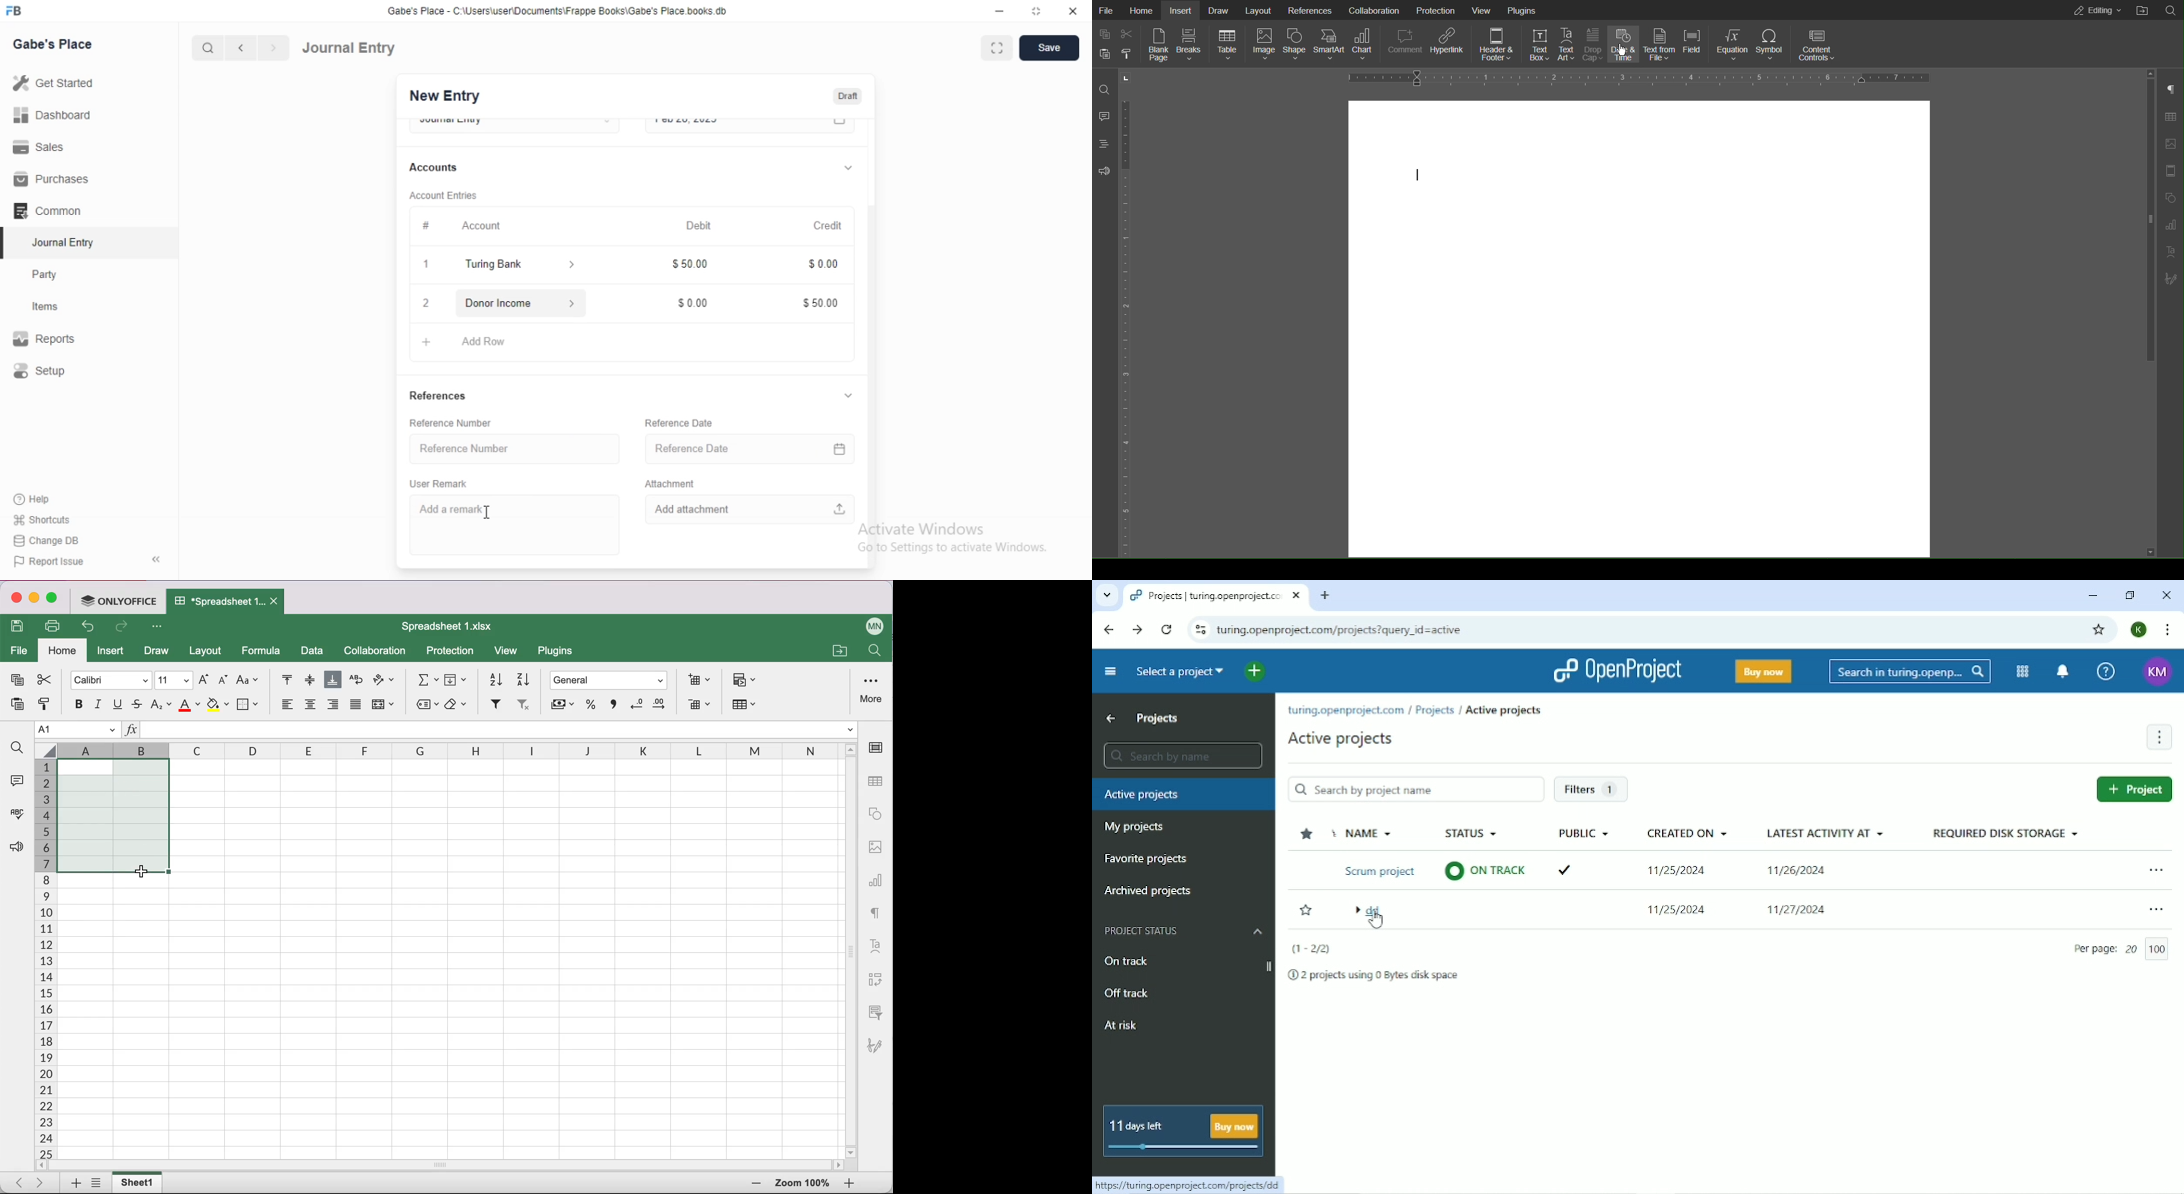 The height and width of the screenshot is (1204, 2184). Describe the element at coordinates (1103, 172) in the screenshot. I see `Feedback and Support` at that location.